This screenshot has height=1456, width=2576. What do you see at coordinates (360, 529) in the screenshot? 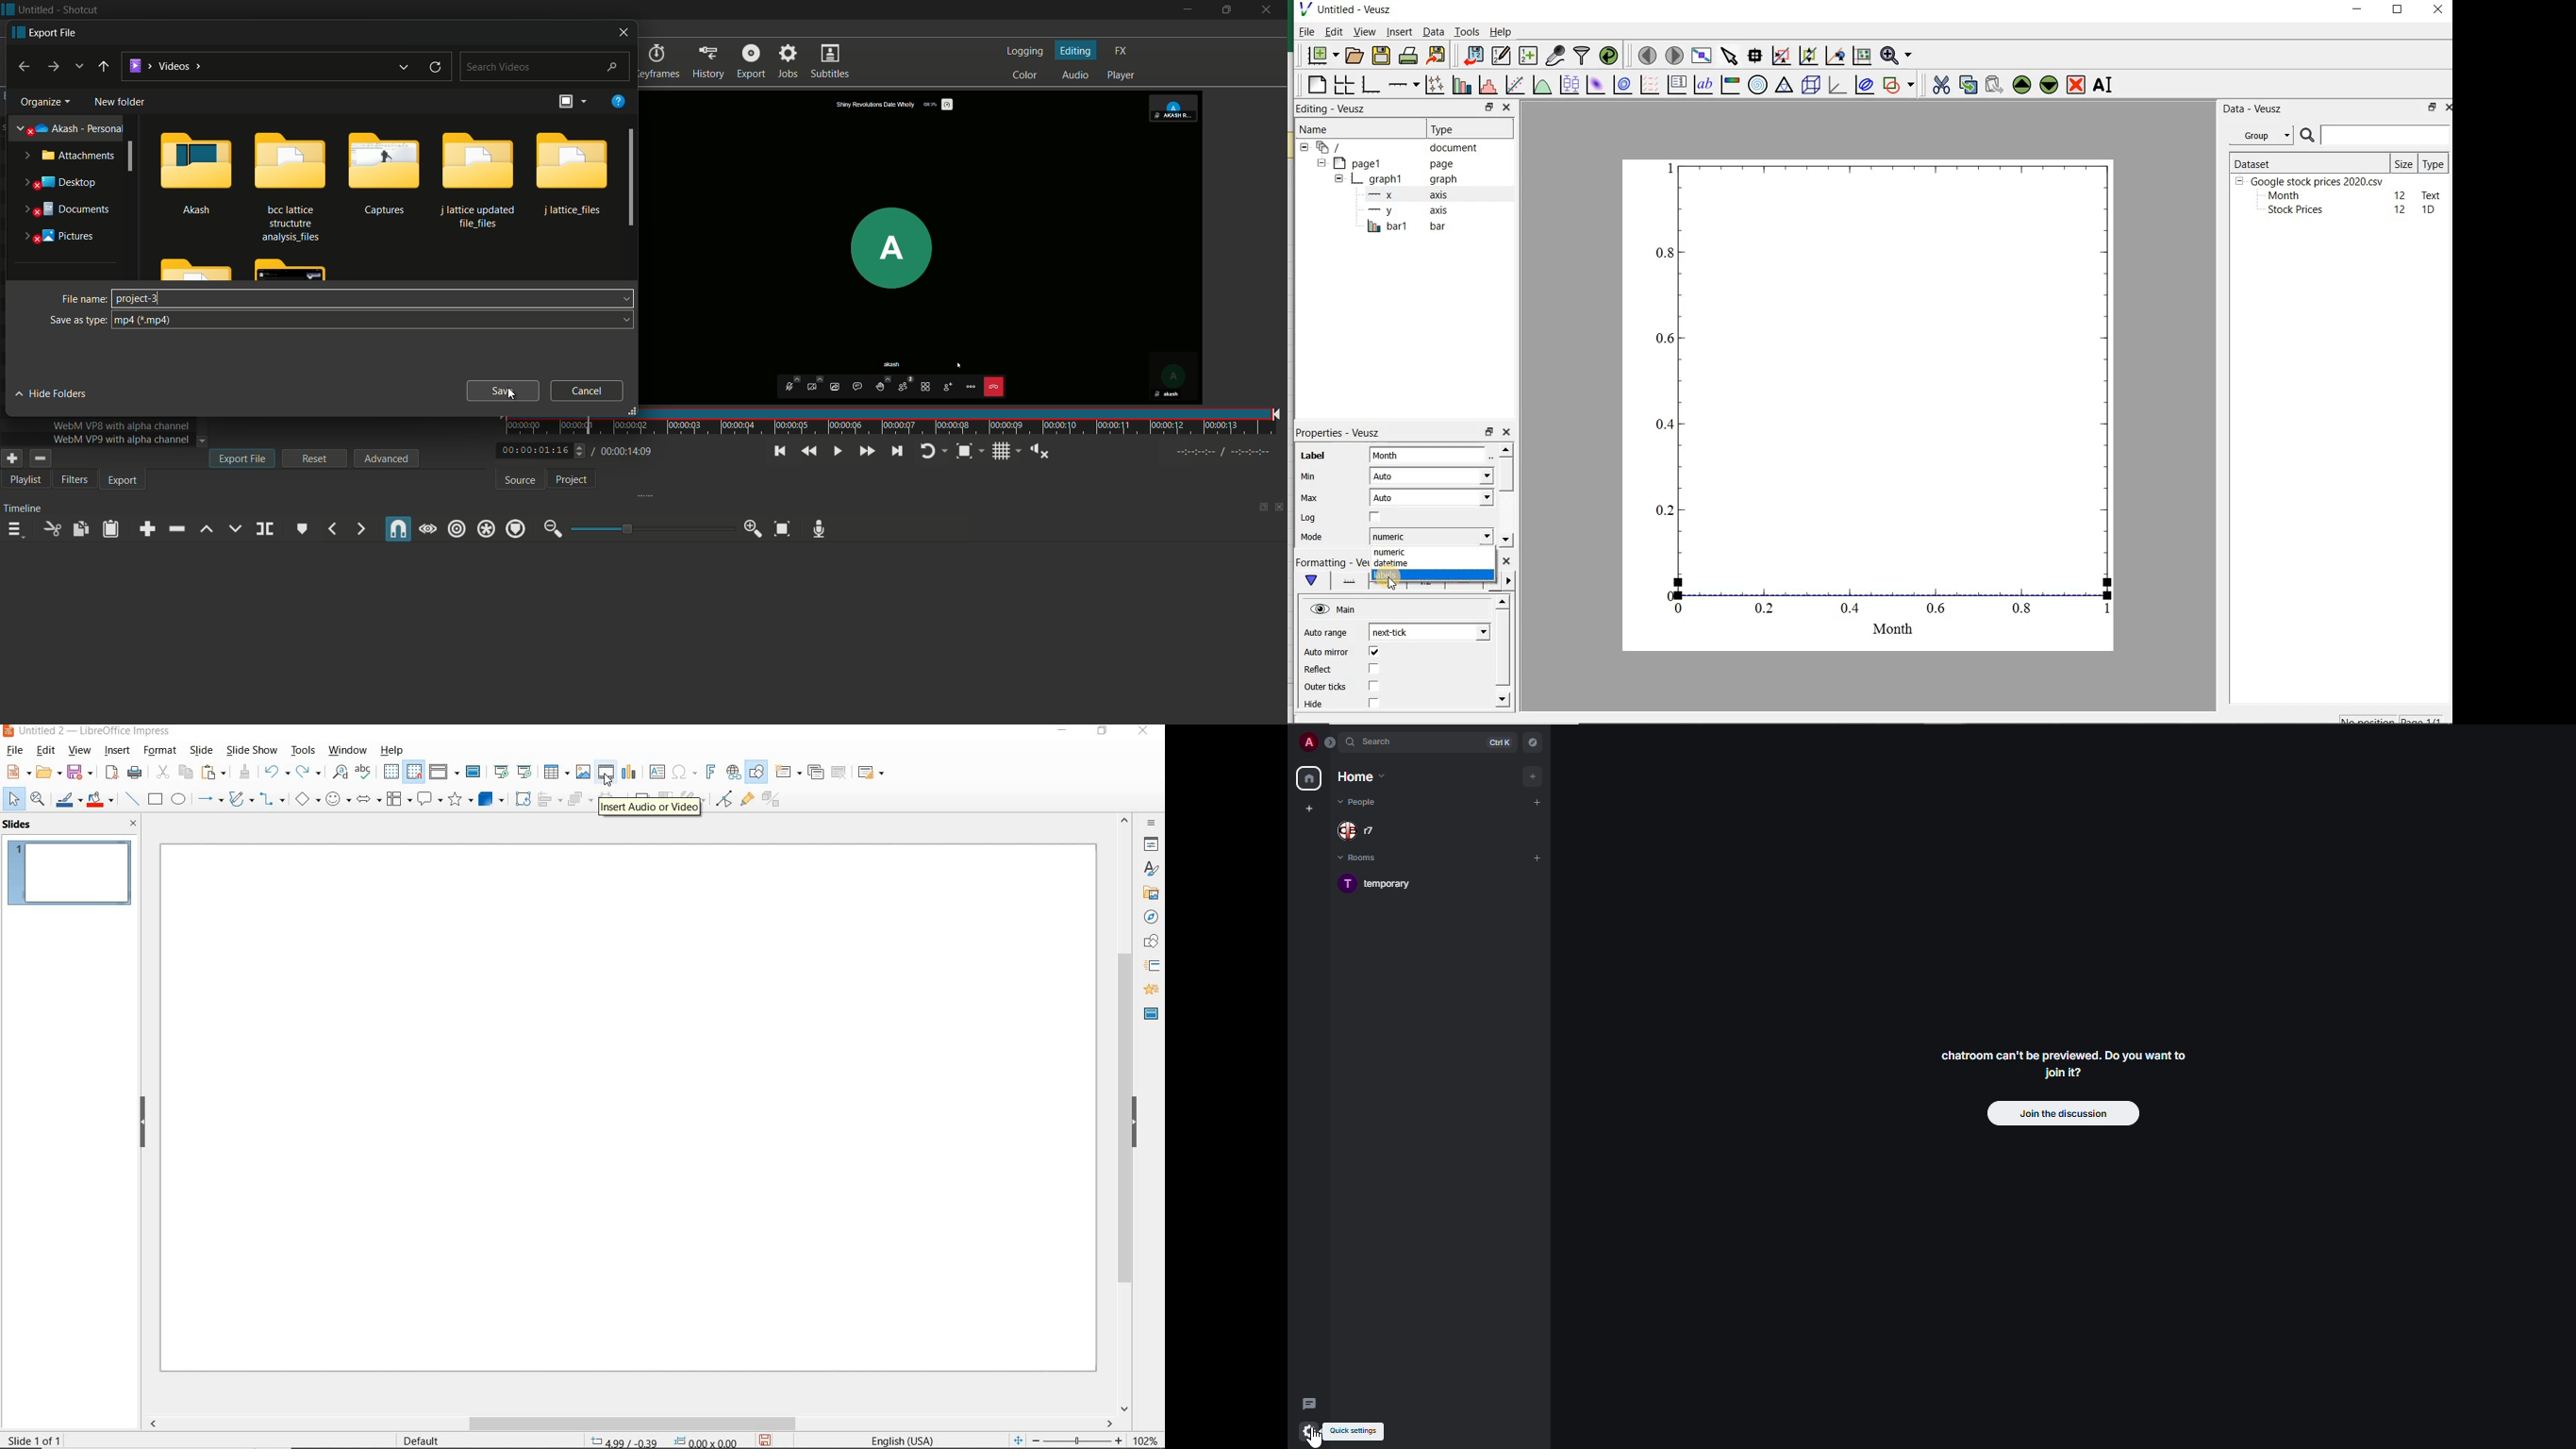
I see `next marker` at bounding box center [360, 529].